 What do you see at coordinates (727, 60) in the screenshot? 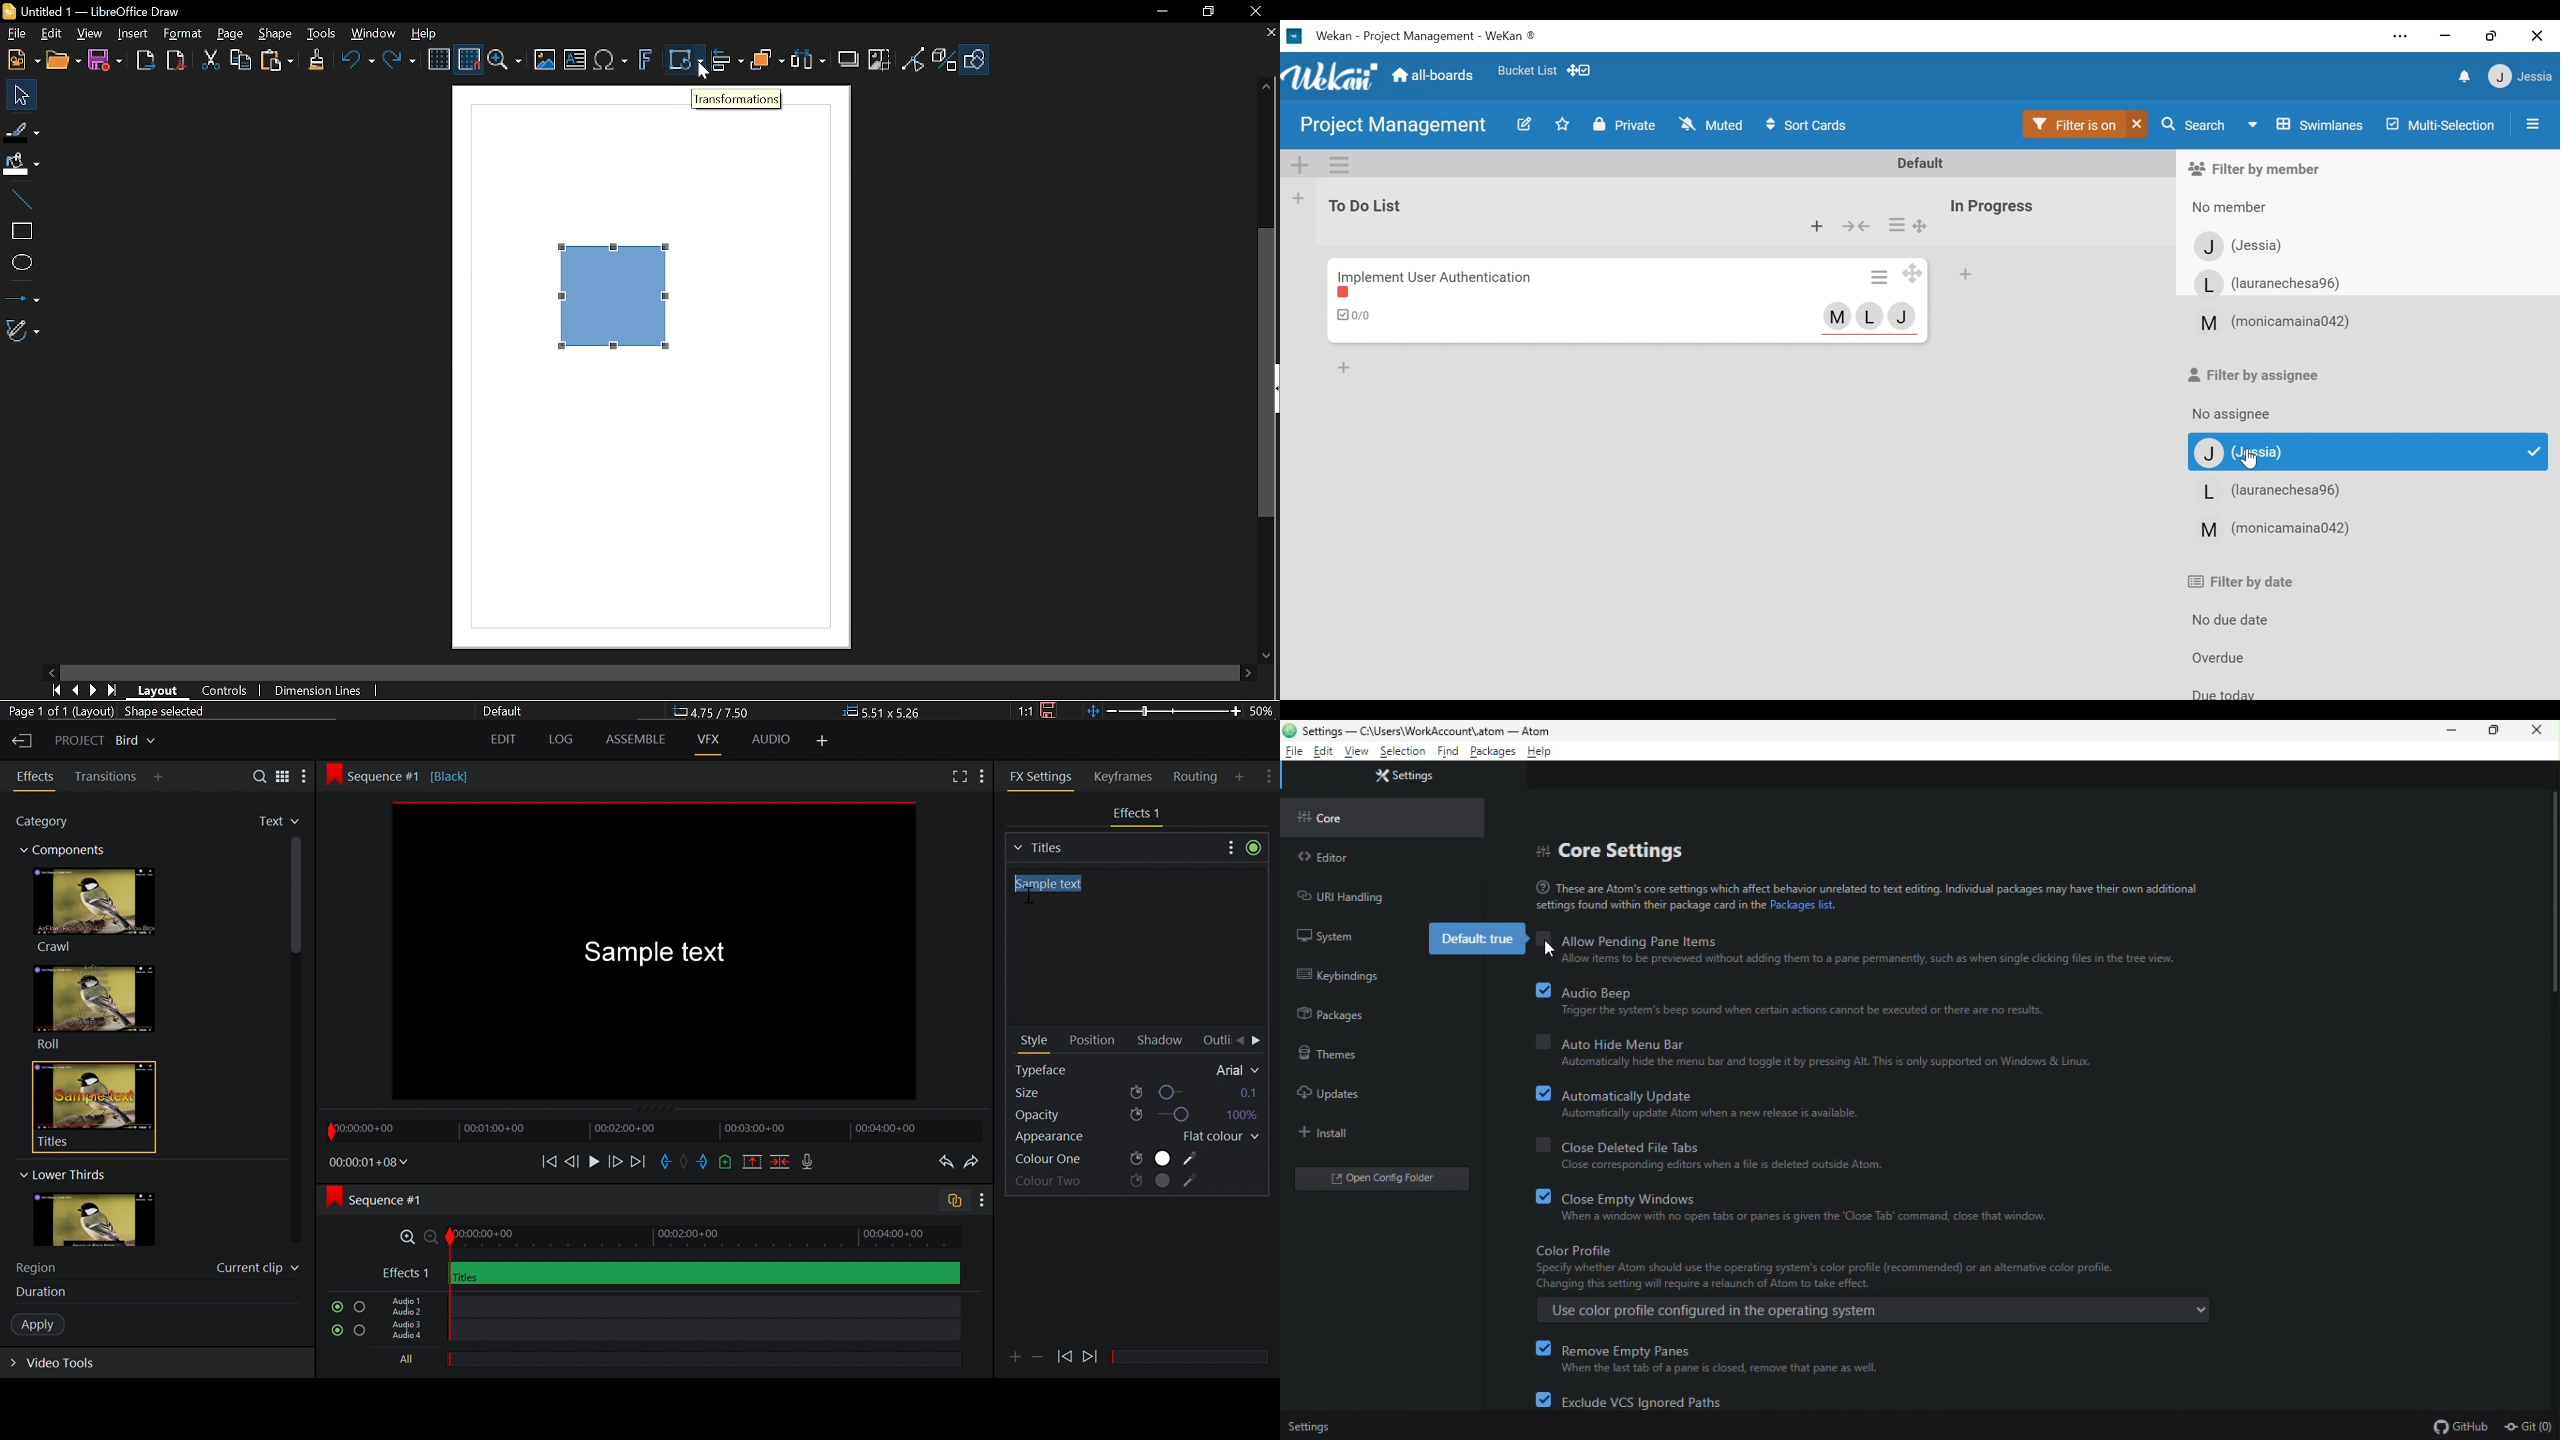
I see `Align` at bounding box center [727, 60].